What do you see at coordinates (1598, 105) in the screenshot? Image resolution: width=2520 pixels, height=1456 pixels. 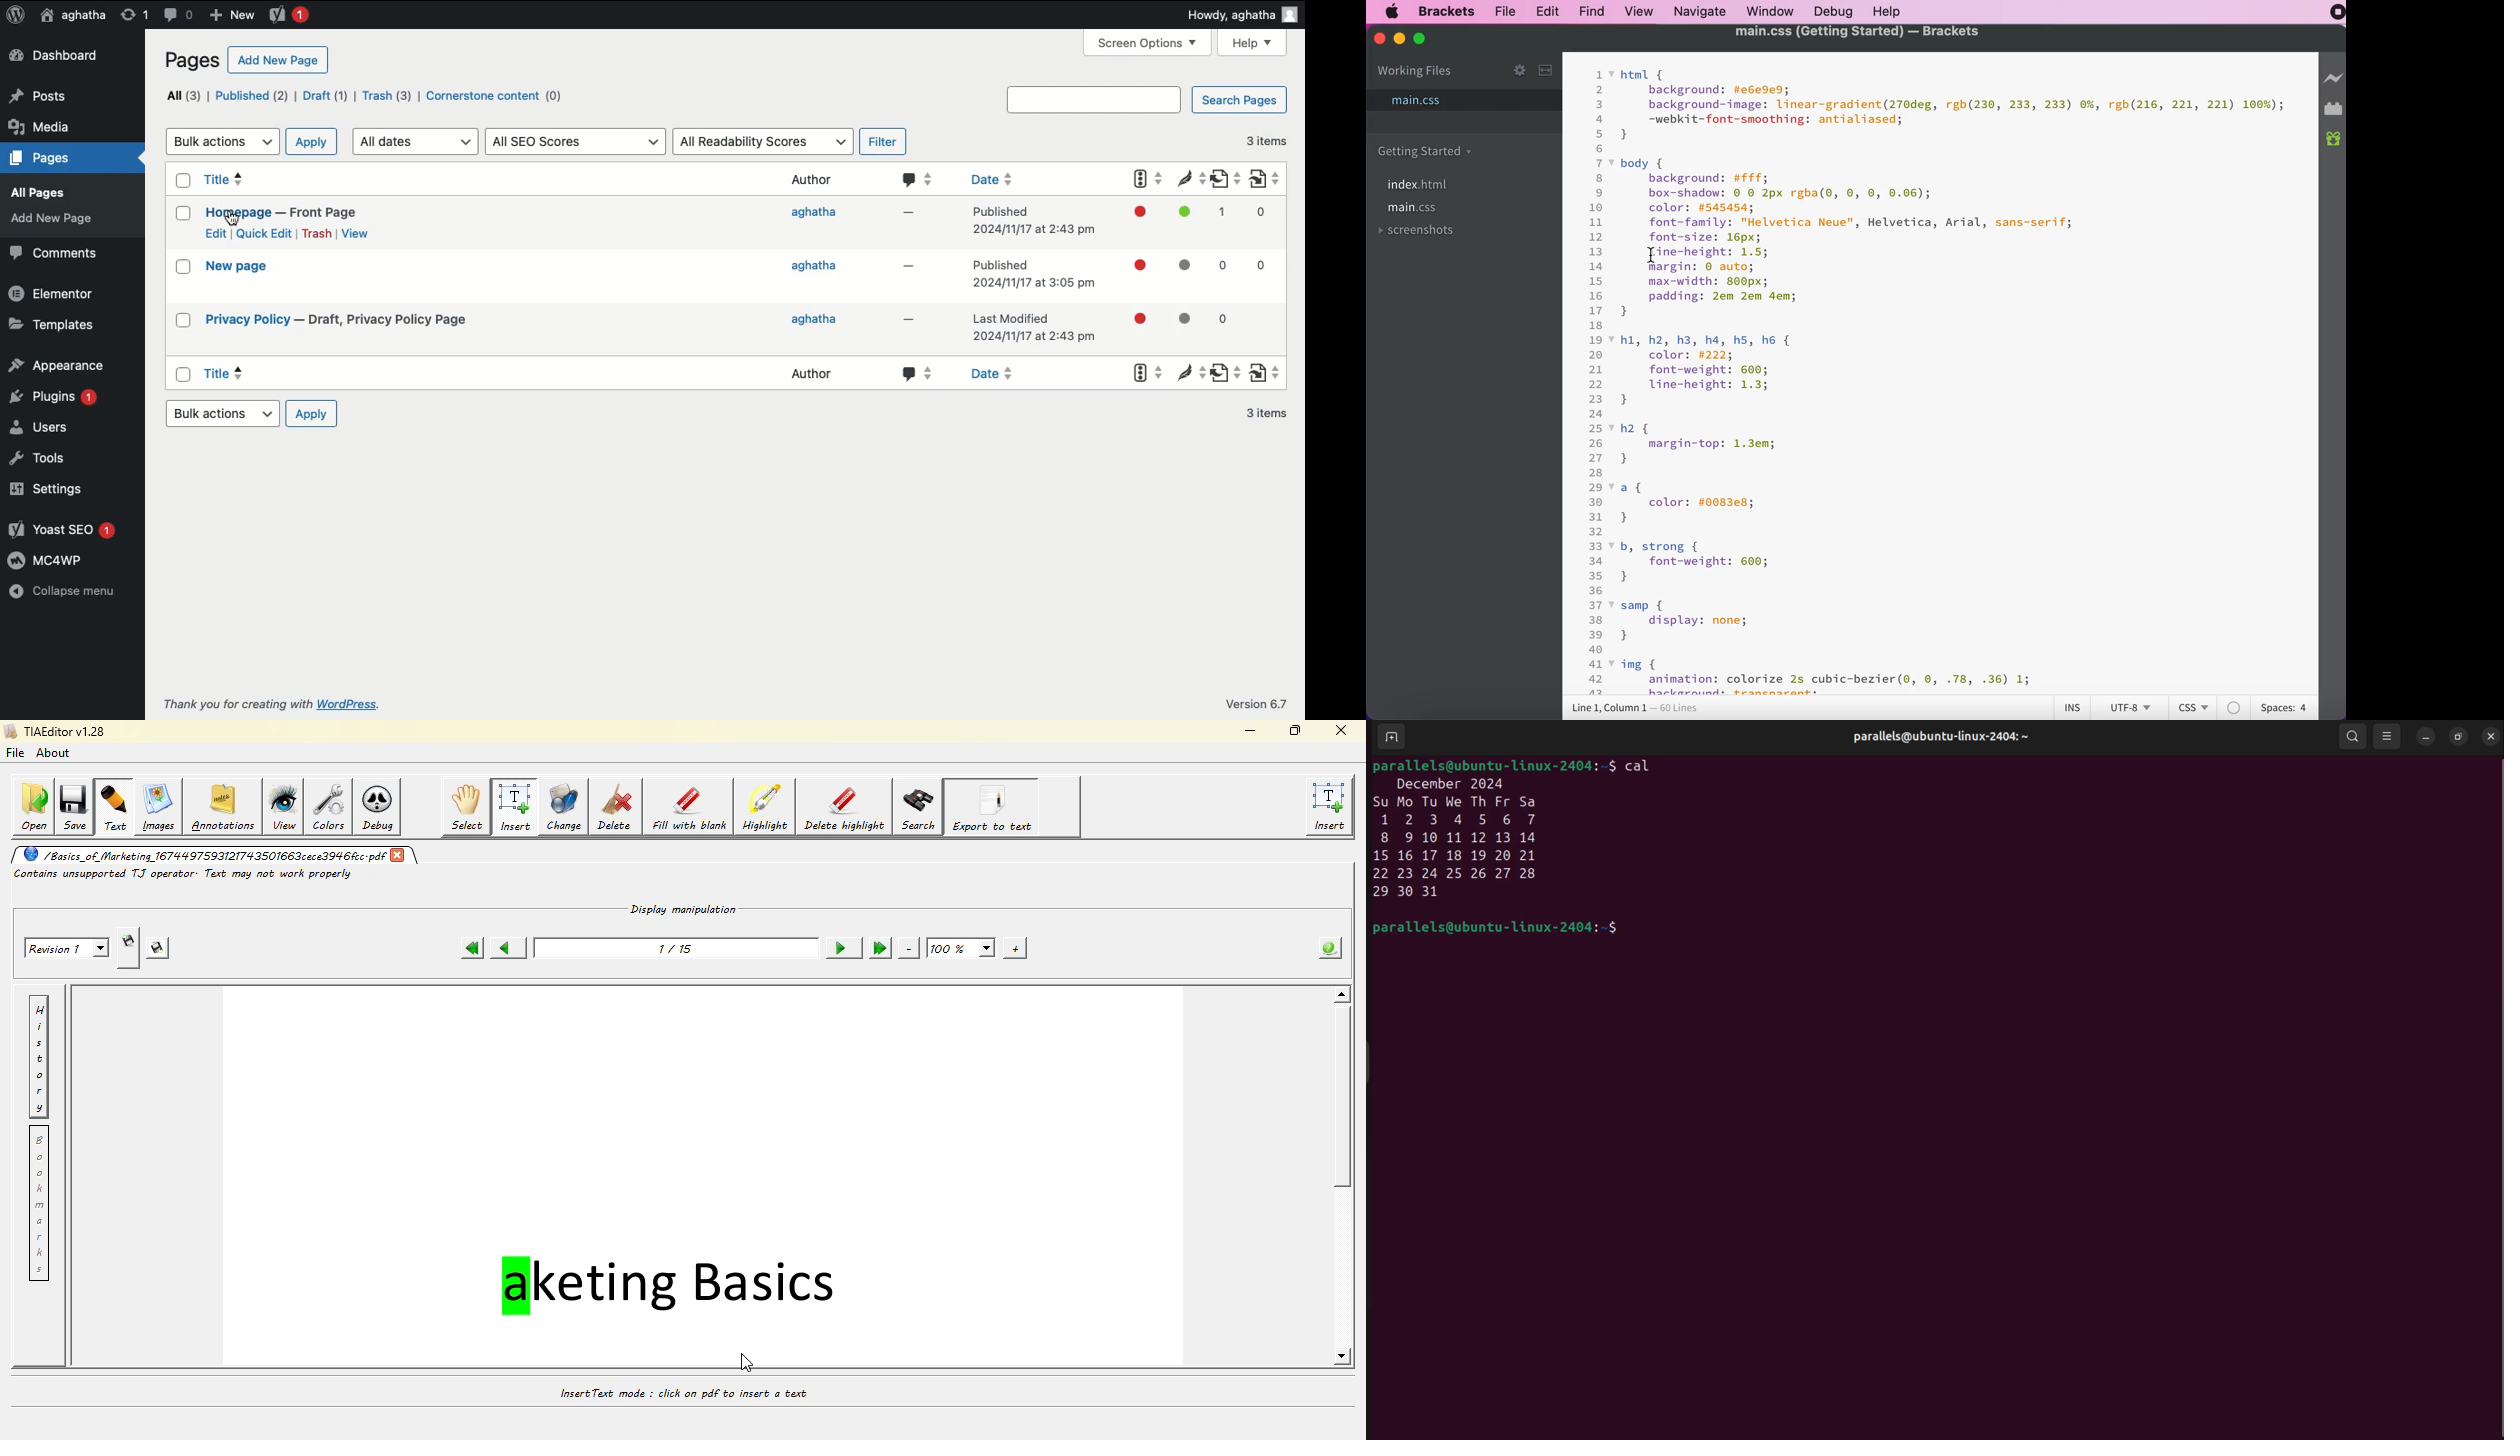 I see `3` at bounding box center [1598, 105].